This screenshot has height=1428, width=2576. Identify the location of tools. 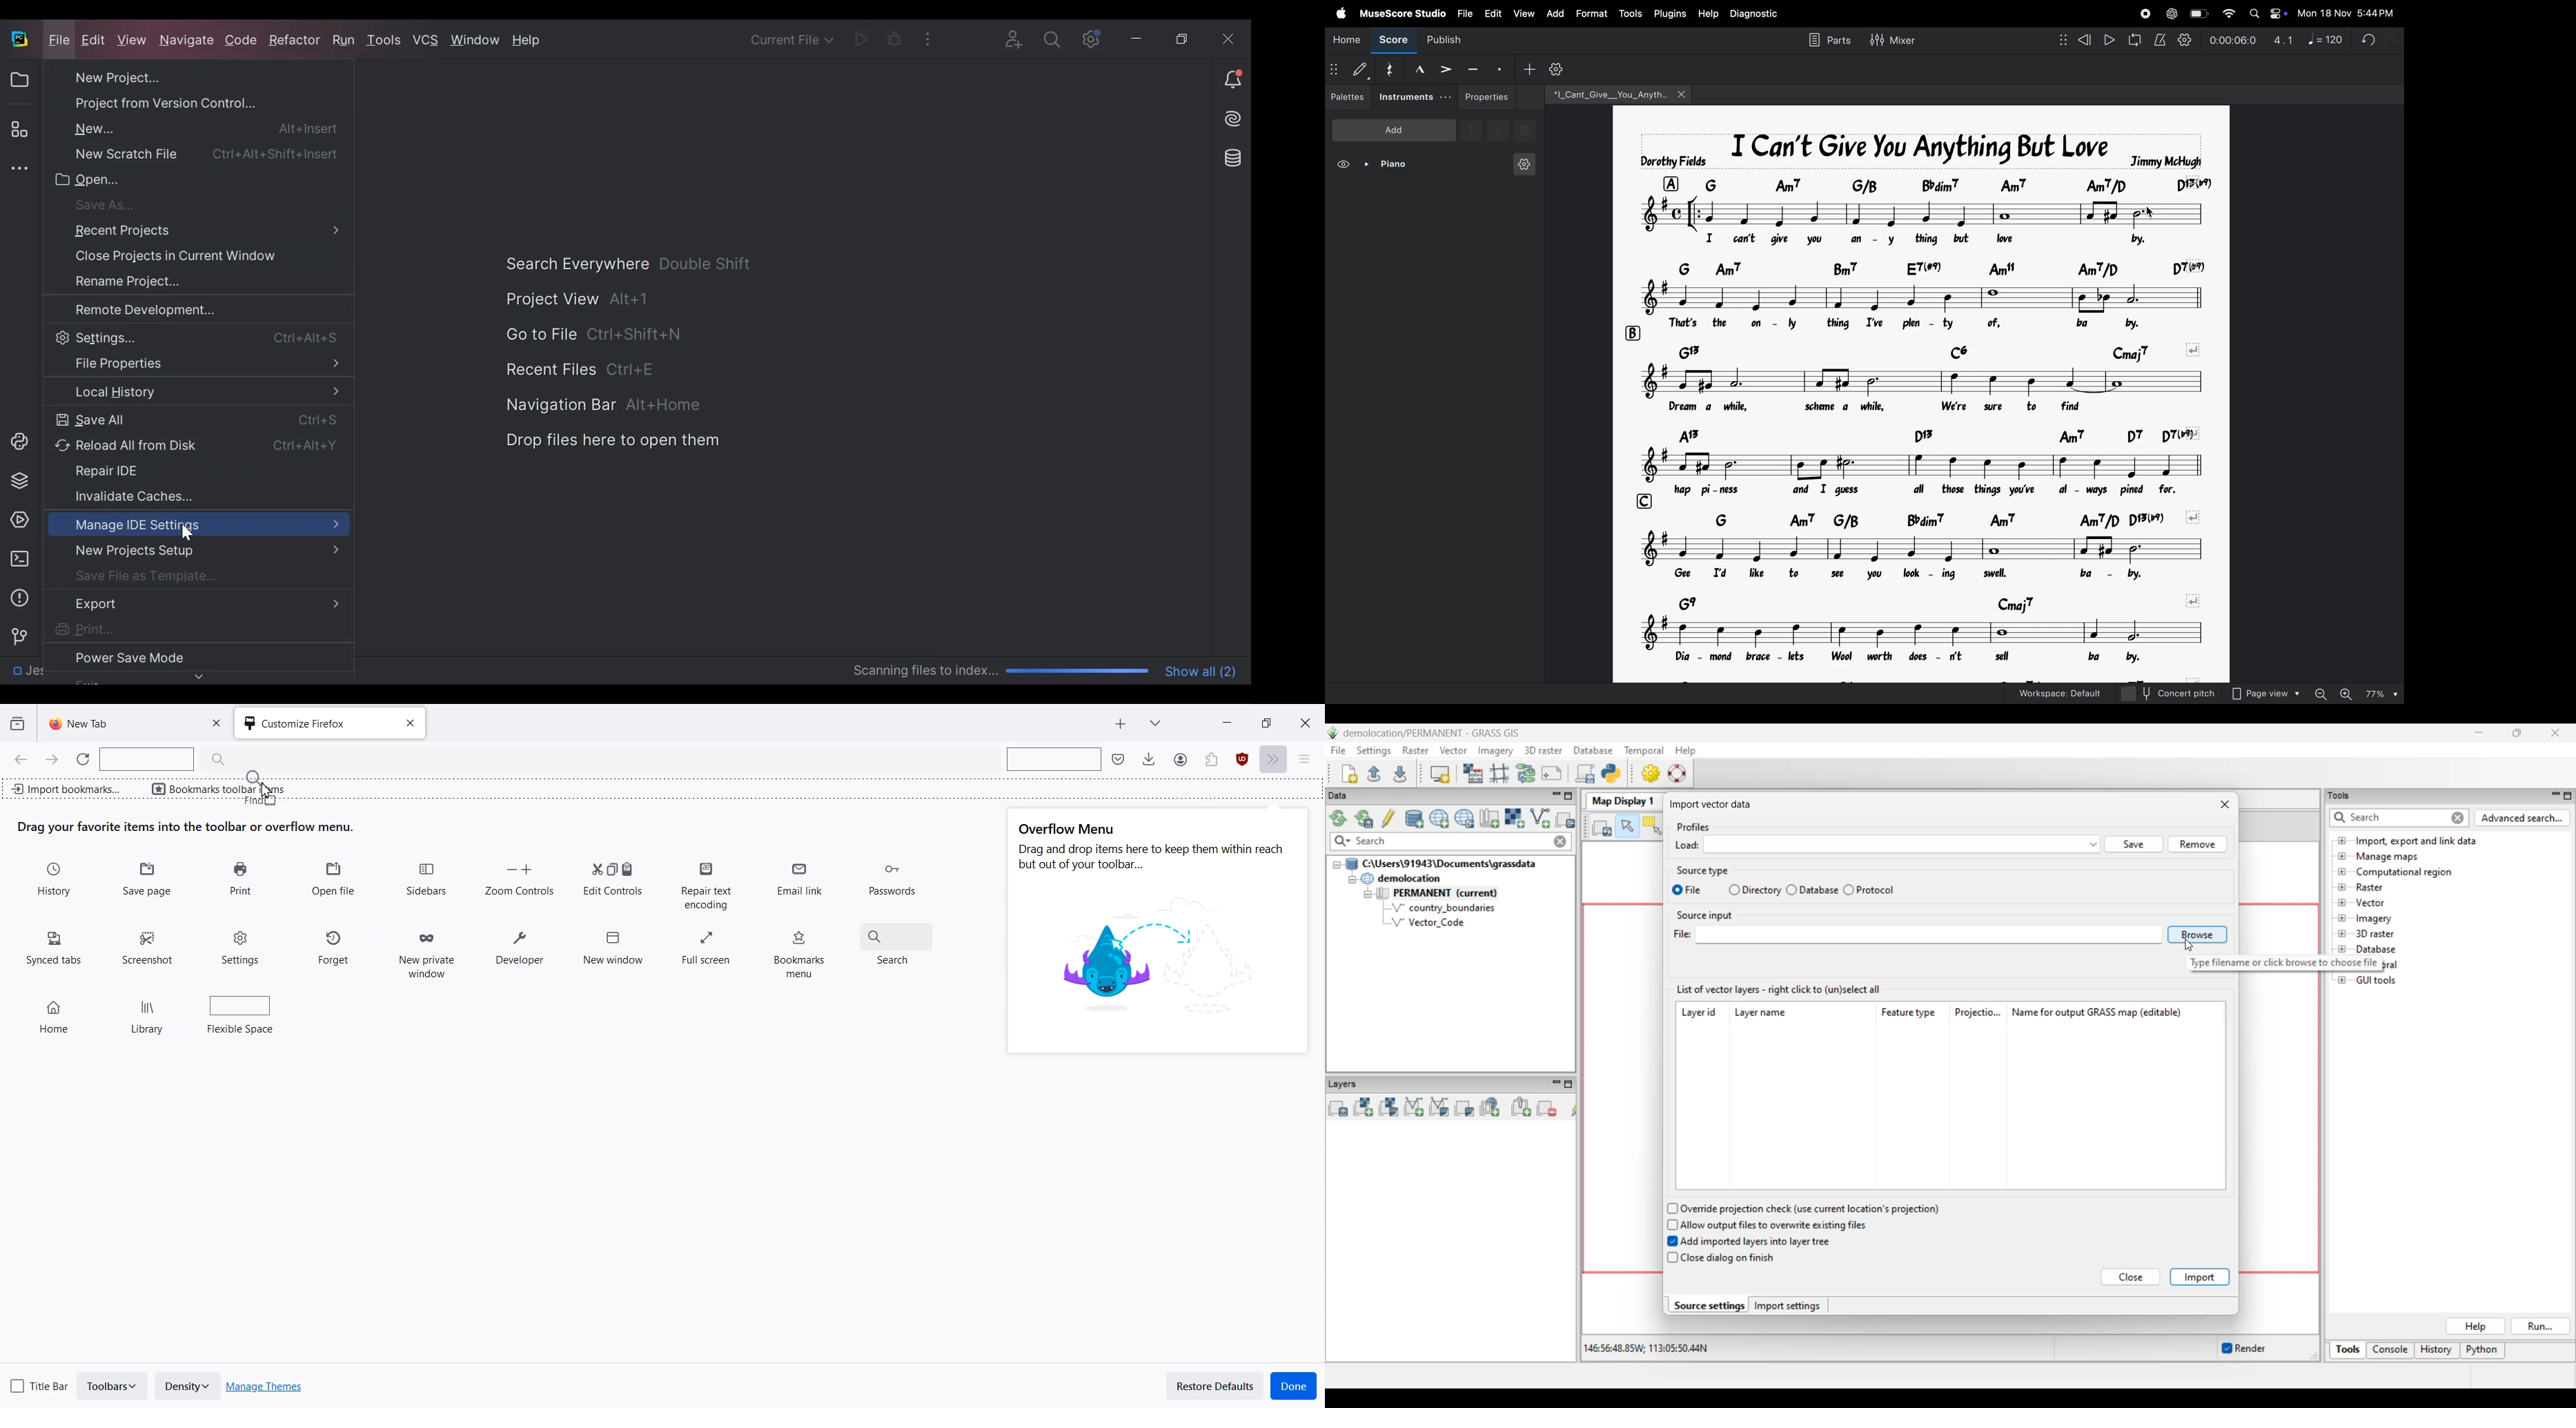
(1630, 14).